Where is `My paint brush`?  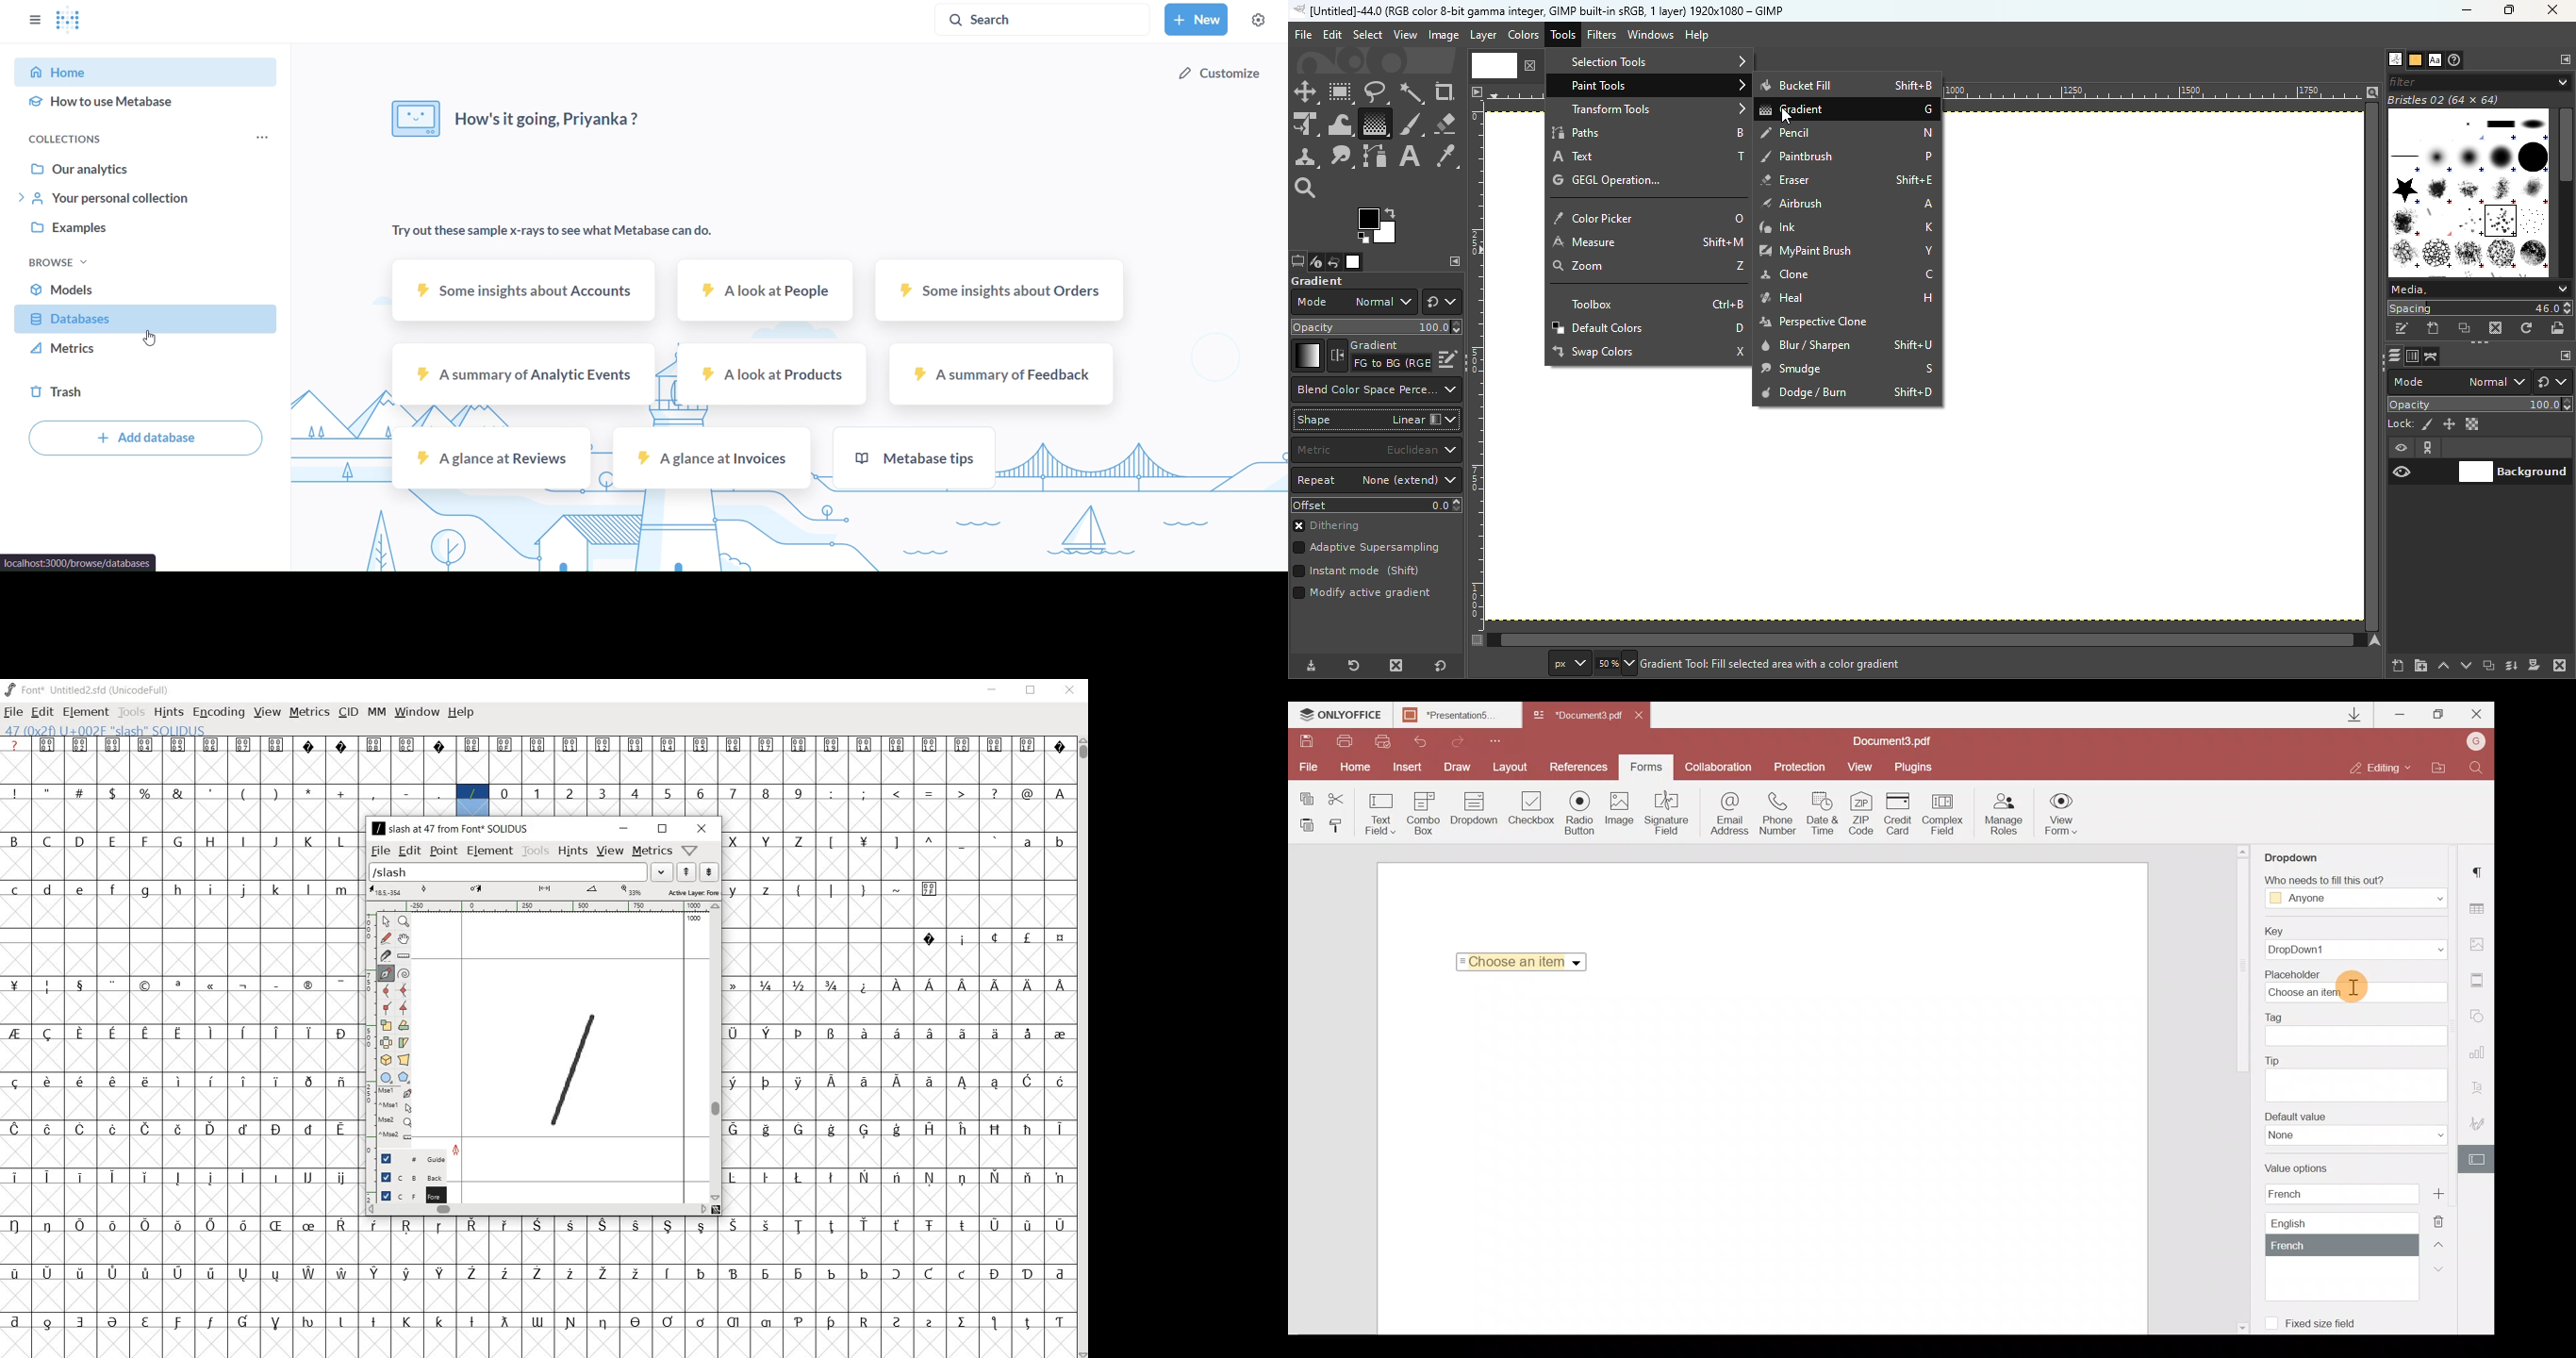
My paint brush is located at coordinates (1845, 251).